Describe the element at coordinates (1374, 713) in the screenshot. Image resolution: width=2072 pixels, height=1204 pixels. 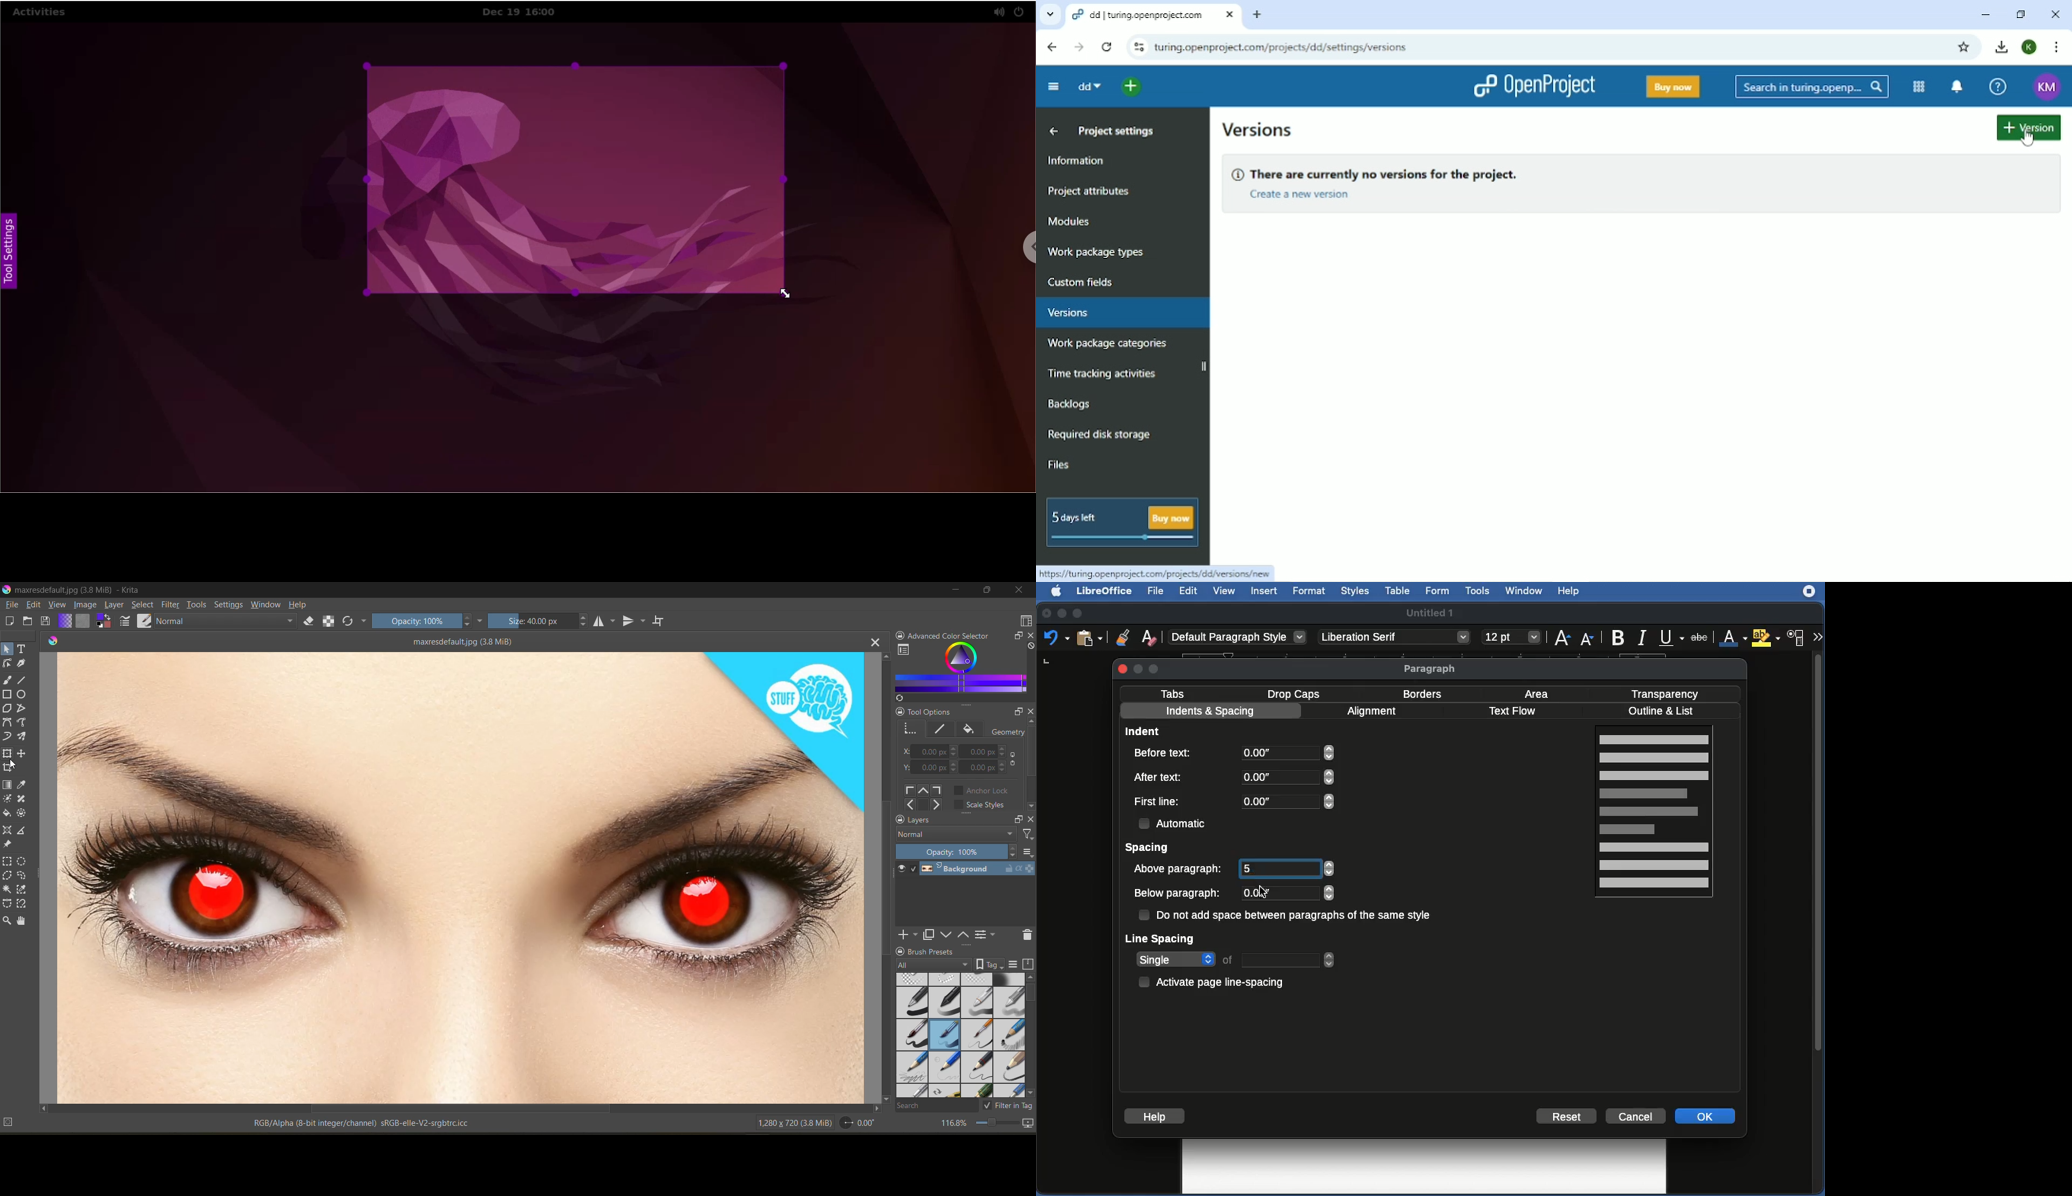
I see `Alignment` at that location.